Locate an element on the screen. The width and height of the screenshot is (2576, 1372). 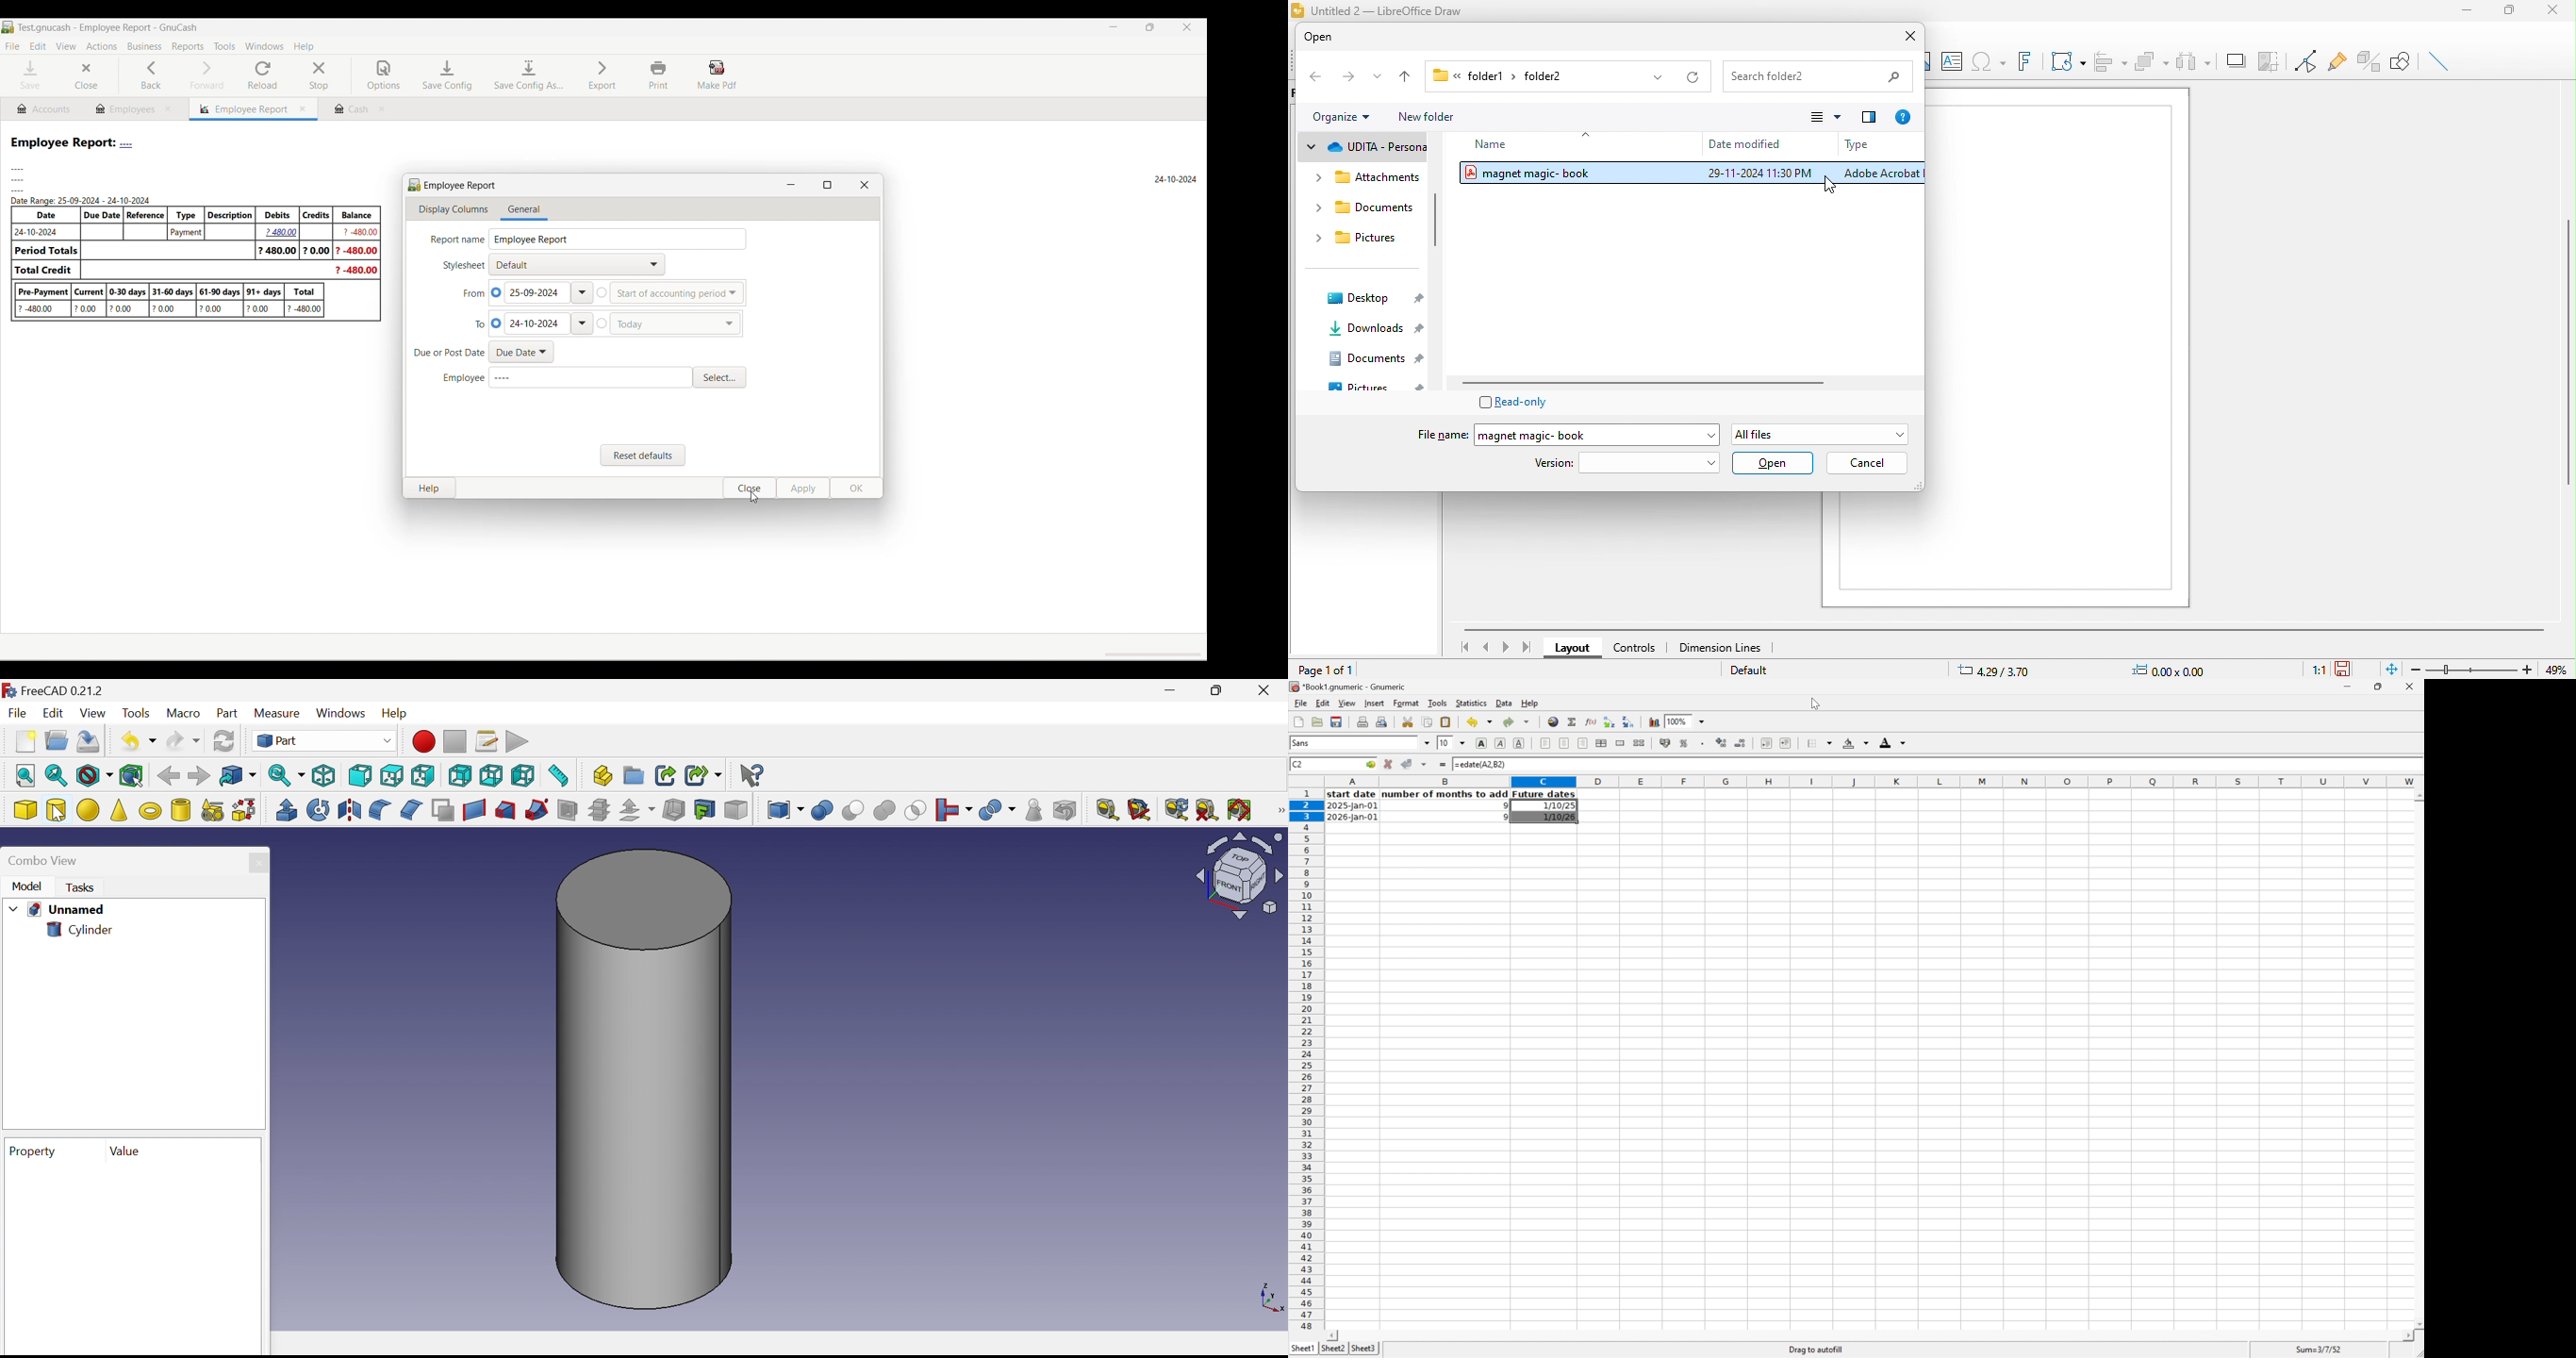
Make link is located at coordinates (666, 776).